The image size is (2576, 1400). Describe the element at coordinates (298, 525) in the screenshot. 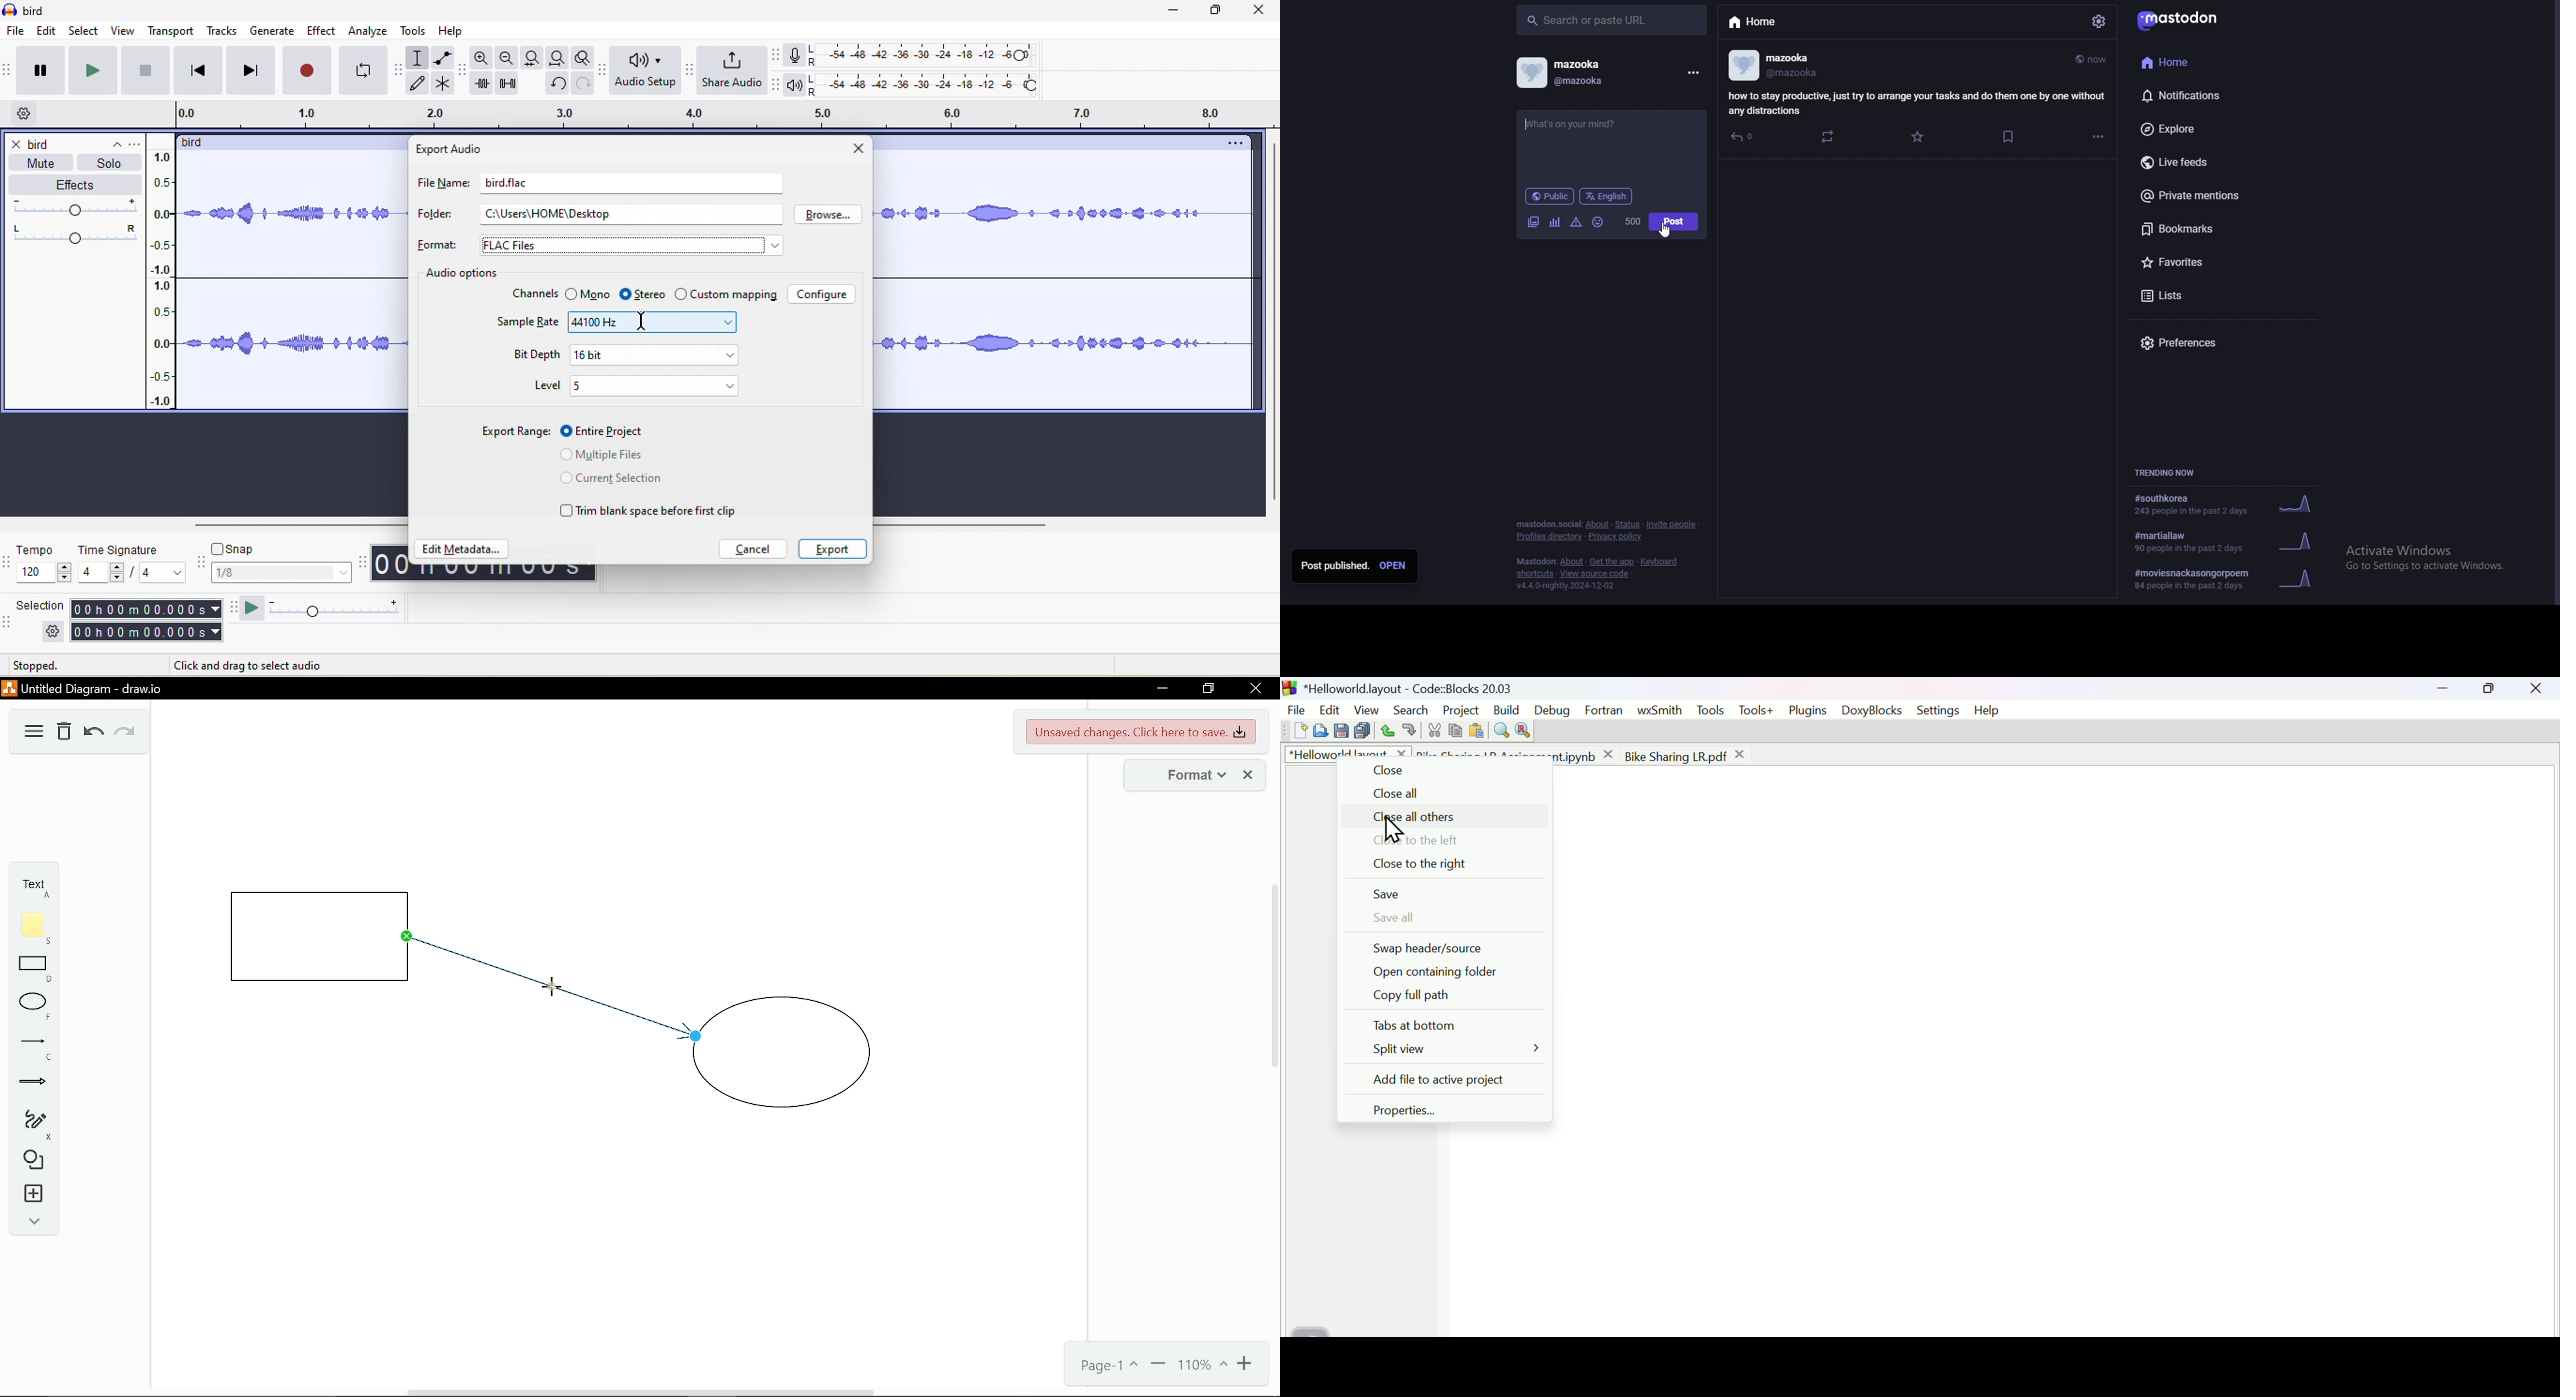

I see `horizontal scroll bar` at that location.